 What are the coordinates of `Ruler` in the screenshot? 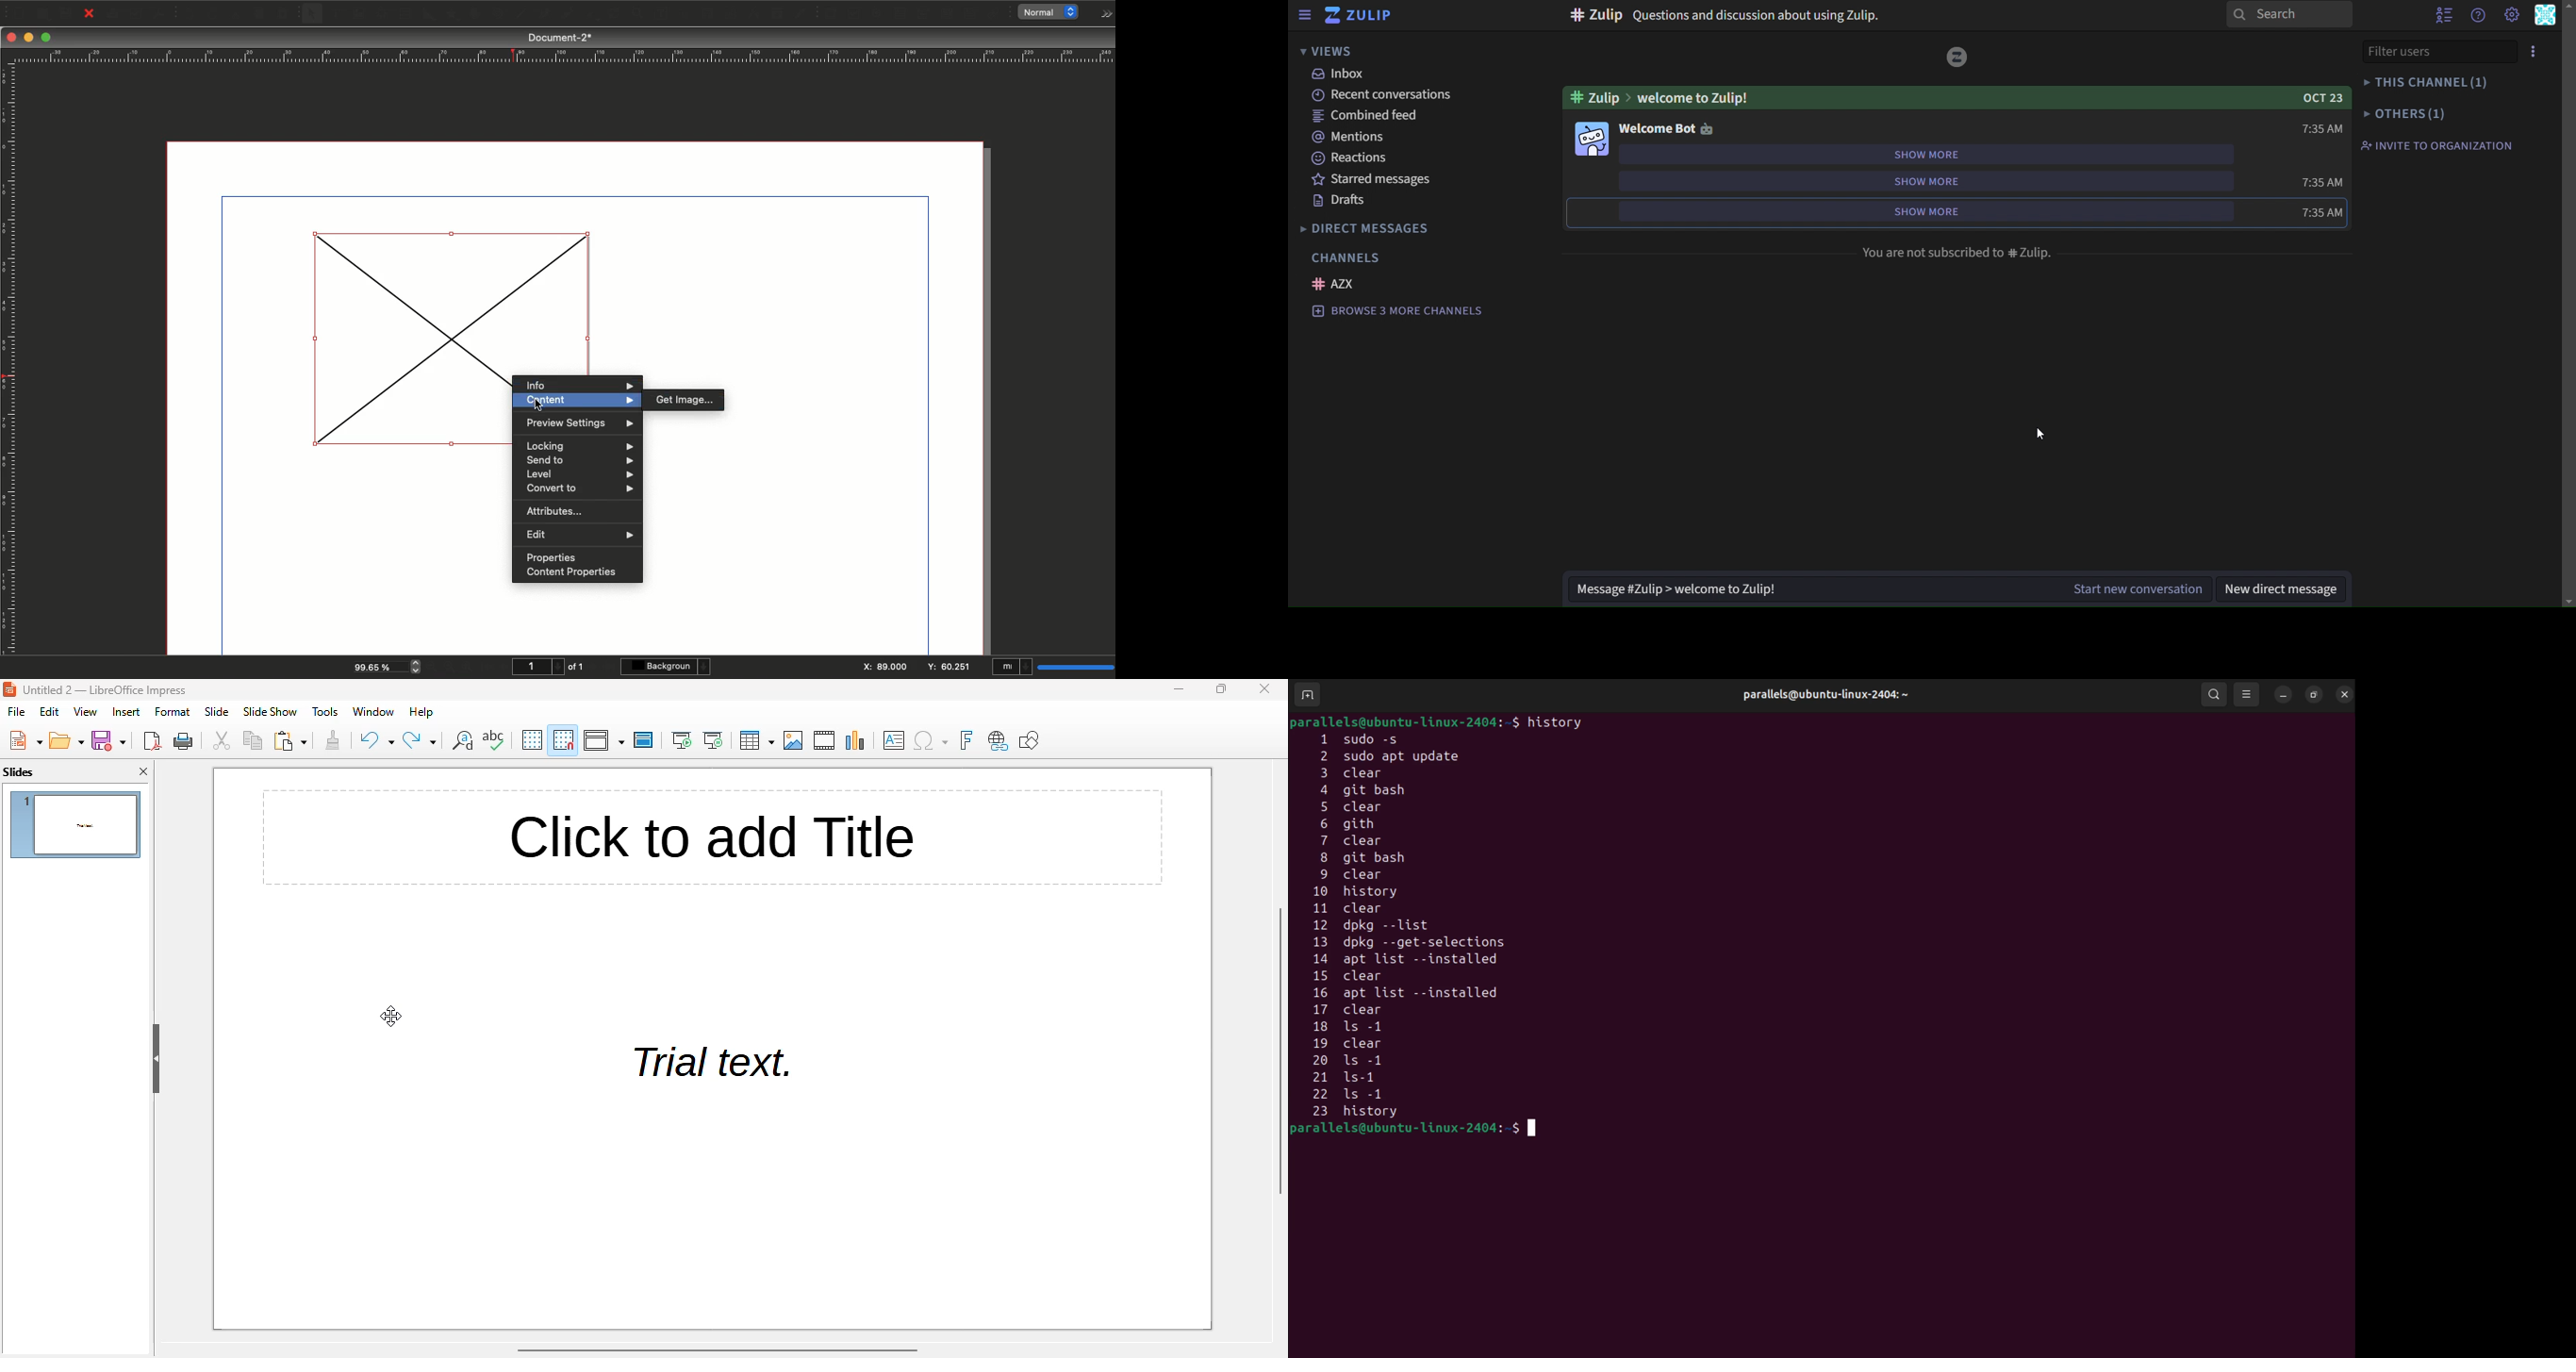 It's located at (10, 360).